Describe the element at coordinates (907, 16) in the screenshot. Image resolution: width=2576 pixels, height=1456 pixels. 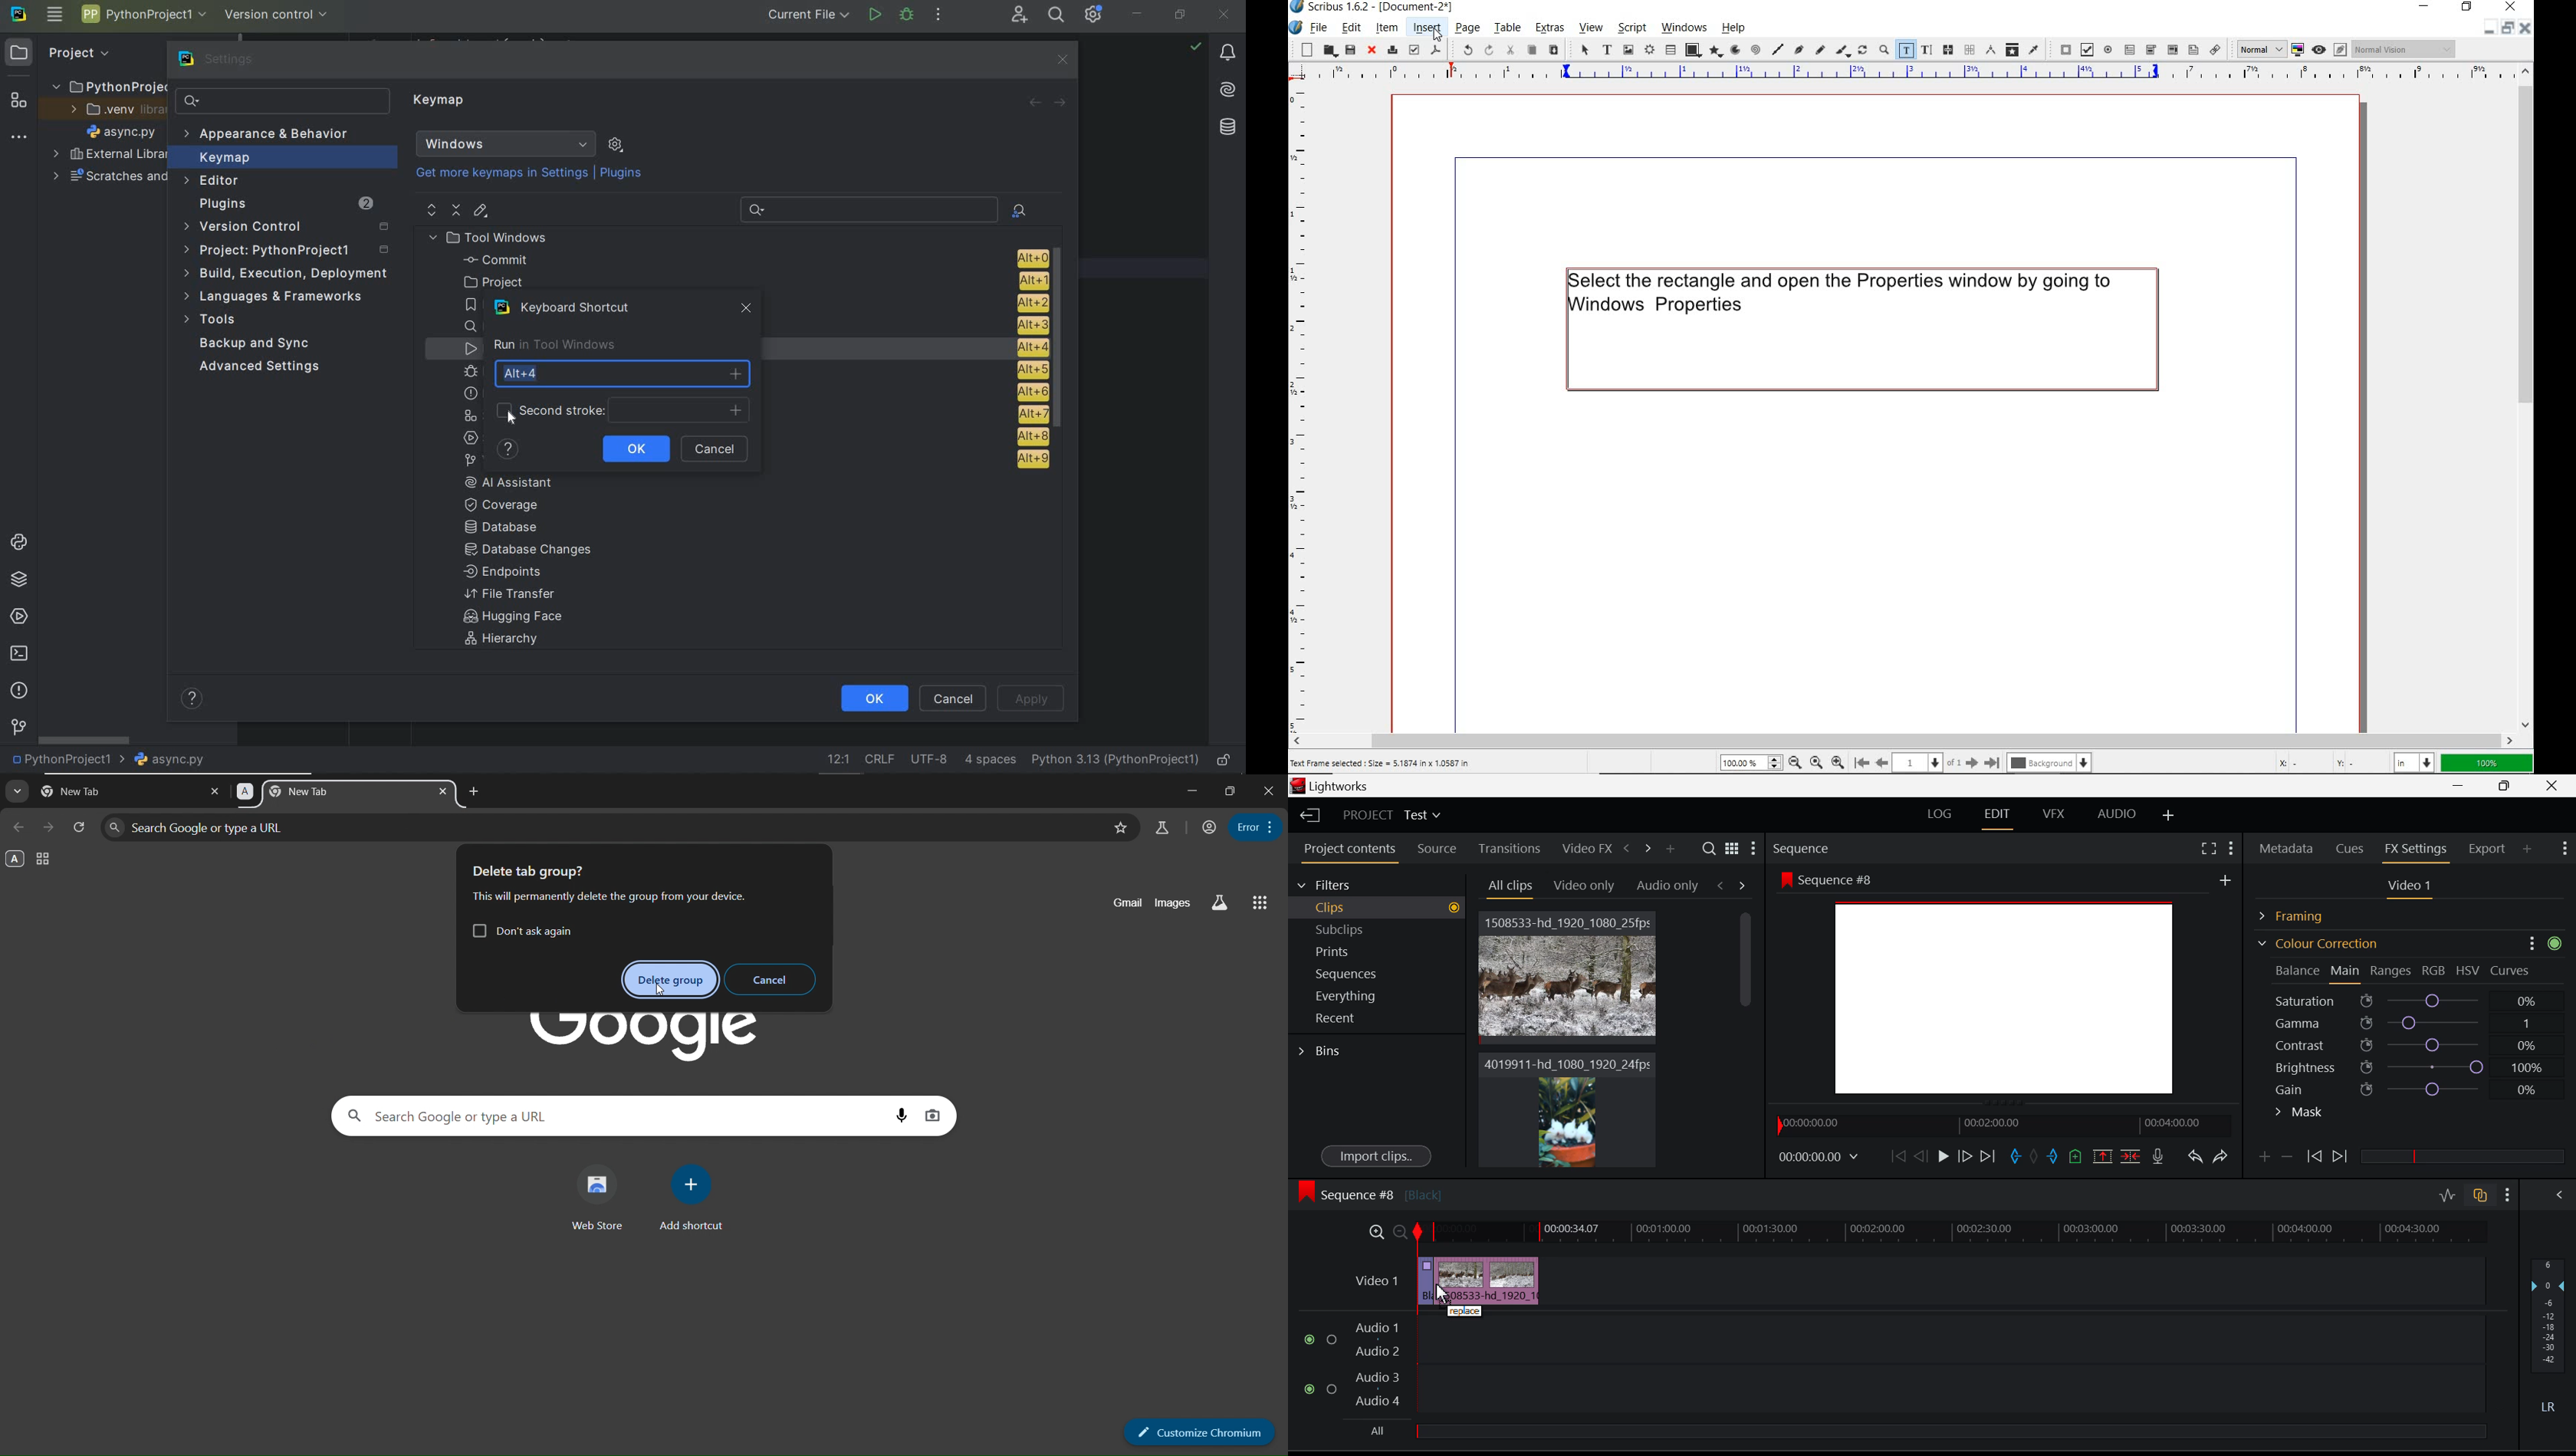
I see `Debug` at that location.